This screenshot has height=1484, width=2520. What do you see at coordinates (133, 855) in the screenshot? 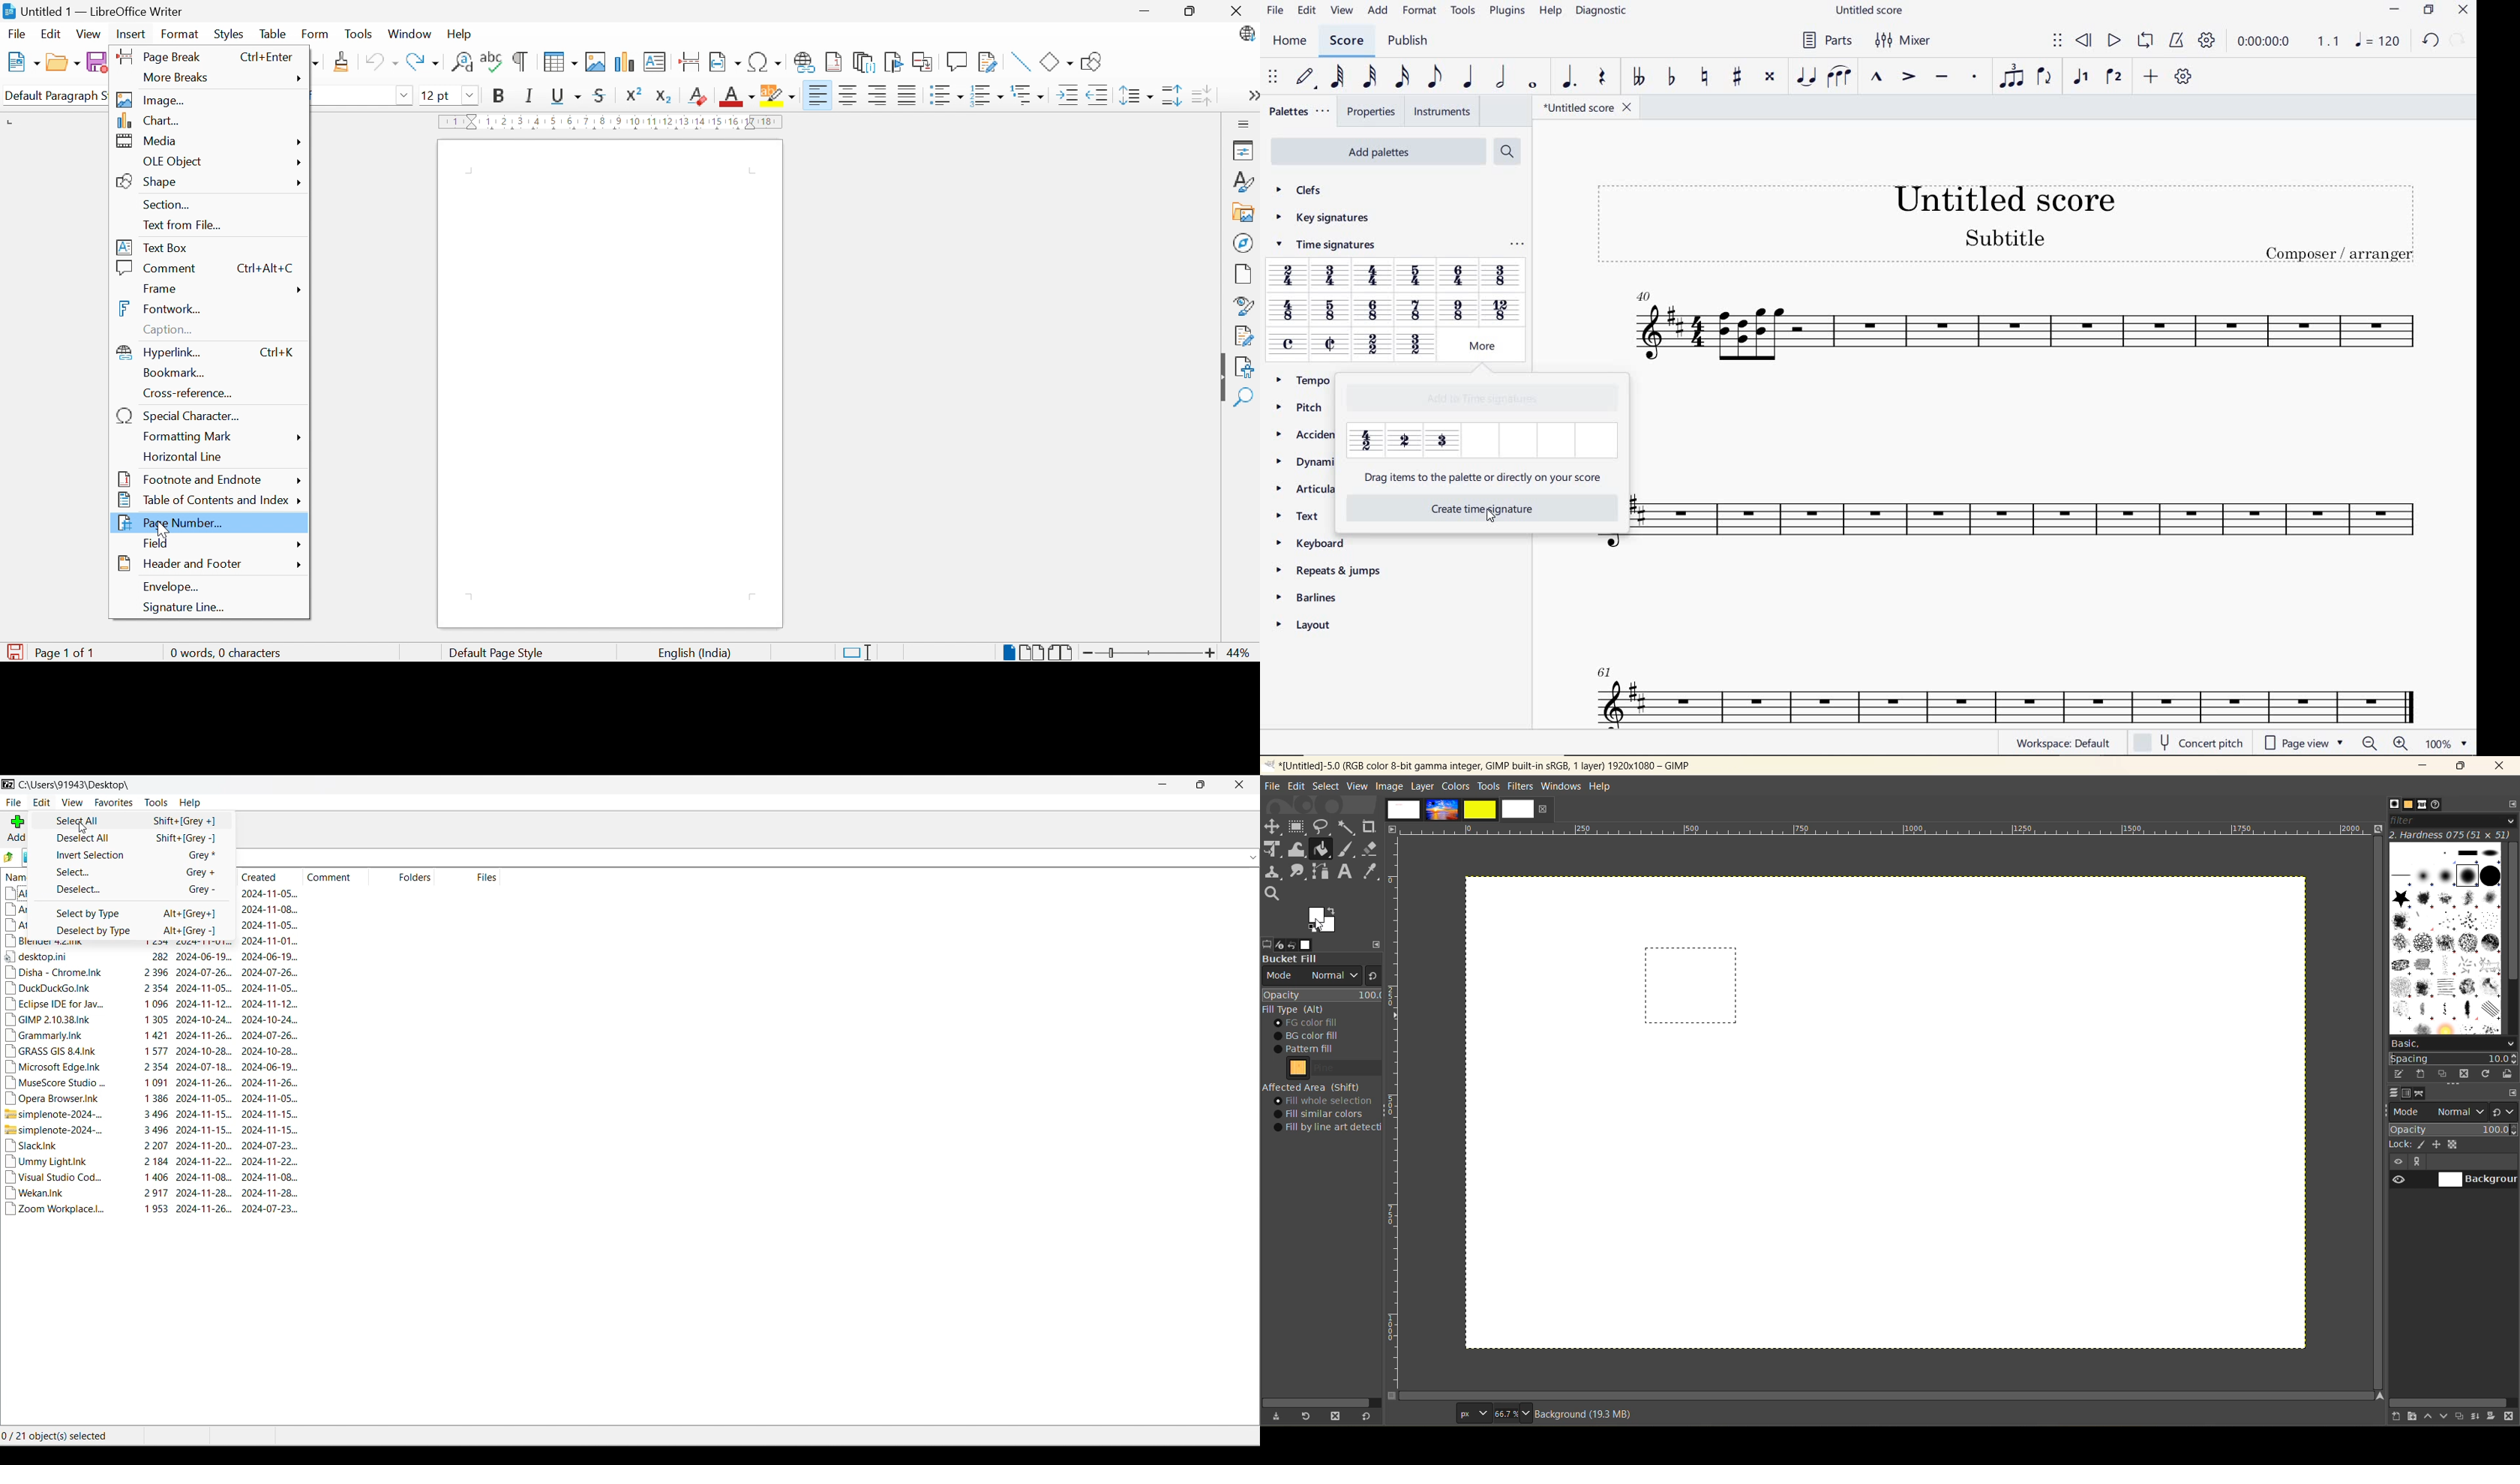
I see `Invert selection` at bounding box center [133, 855].